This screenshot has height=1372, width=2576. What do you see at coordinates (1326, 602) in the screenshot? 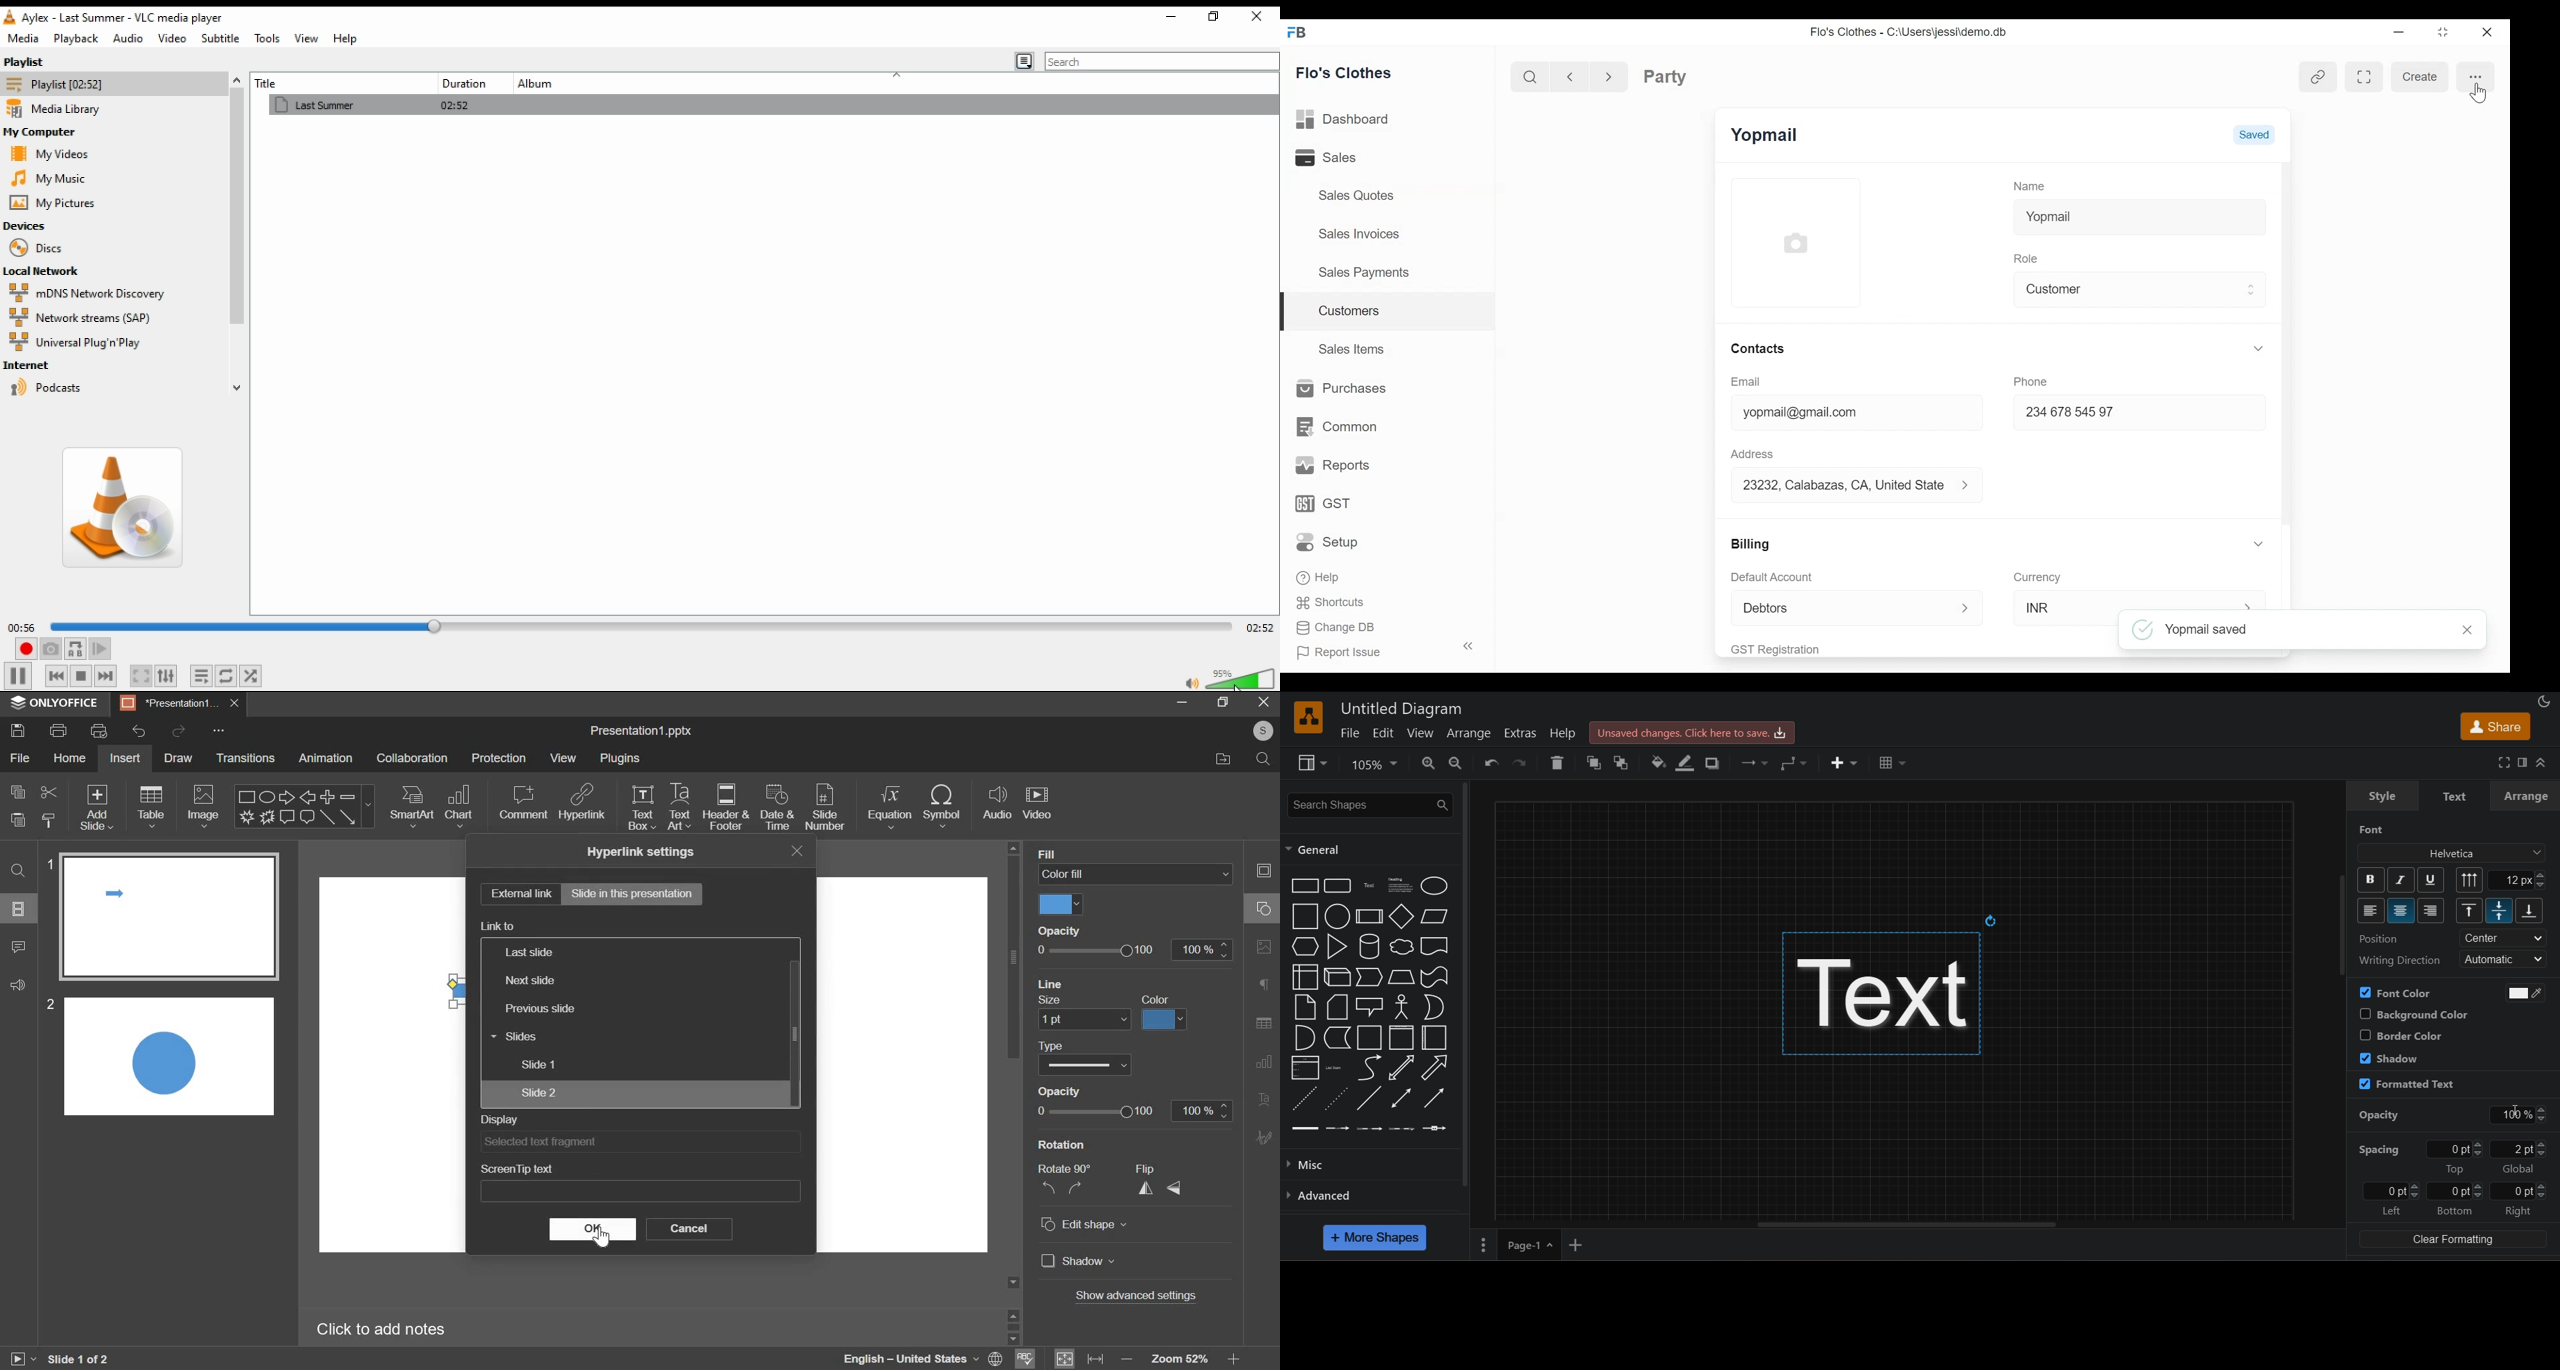
I see `Shortcuts` at bounding box center [1326, 602].